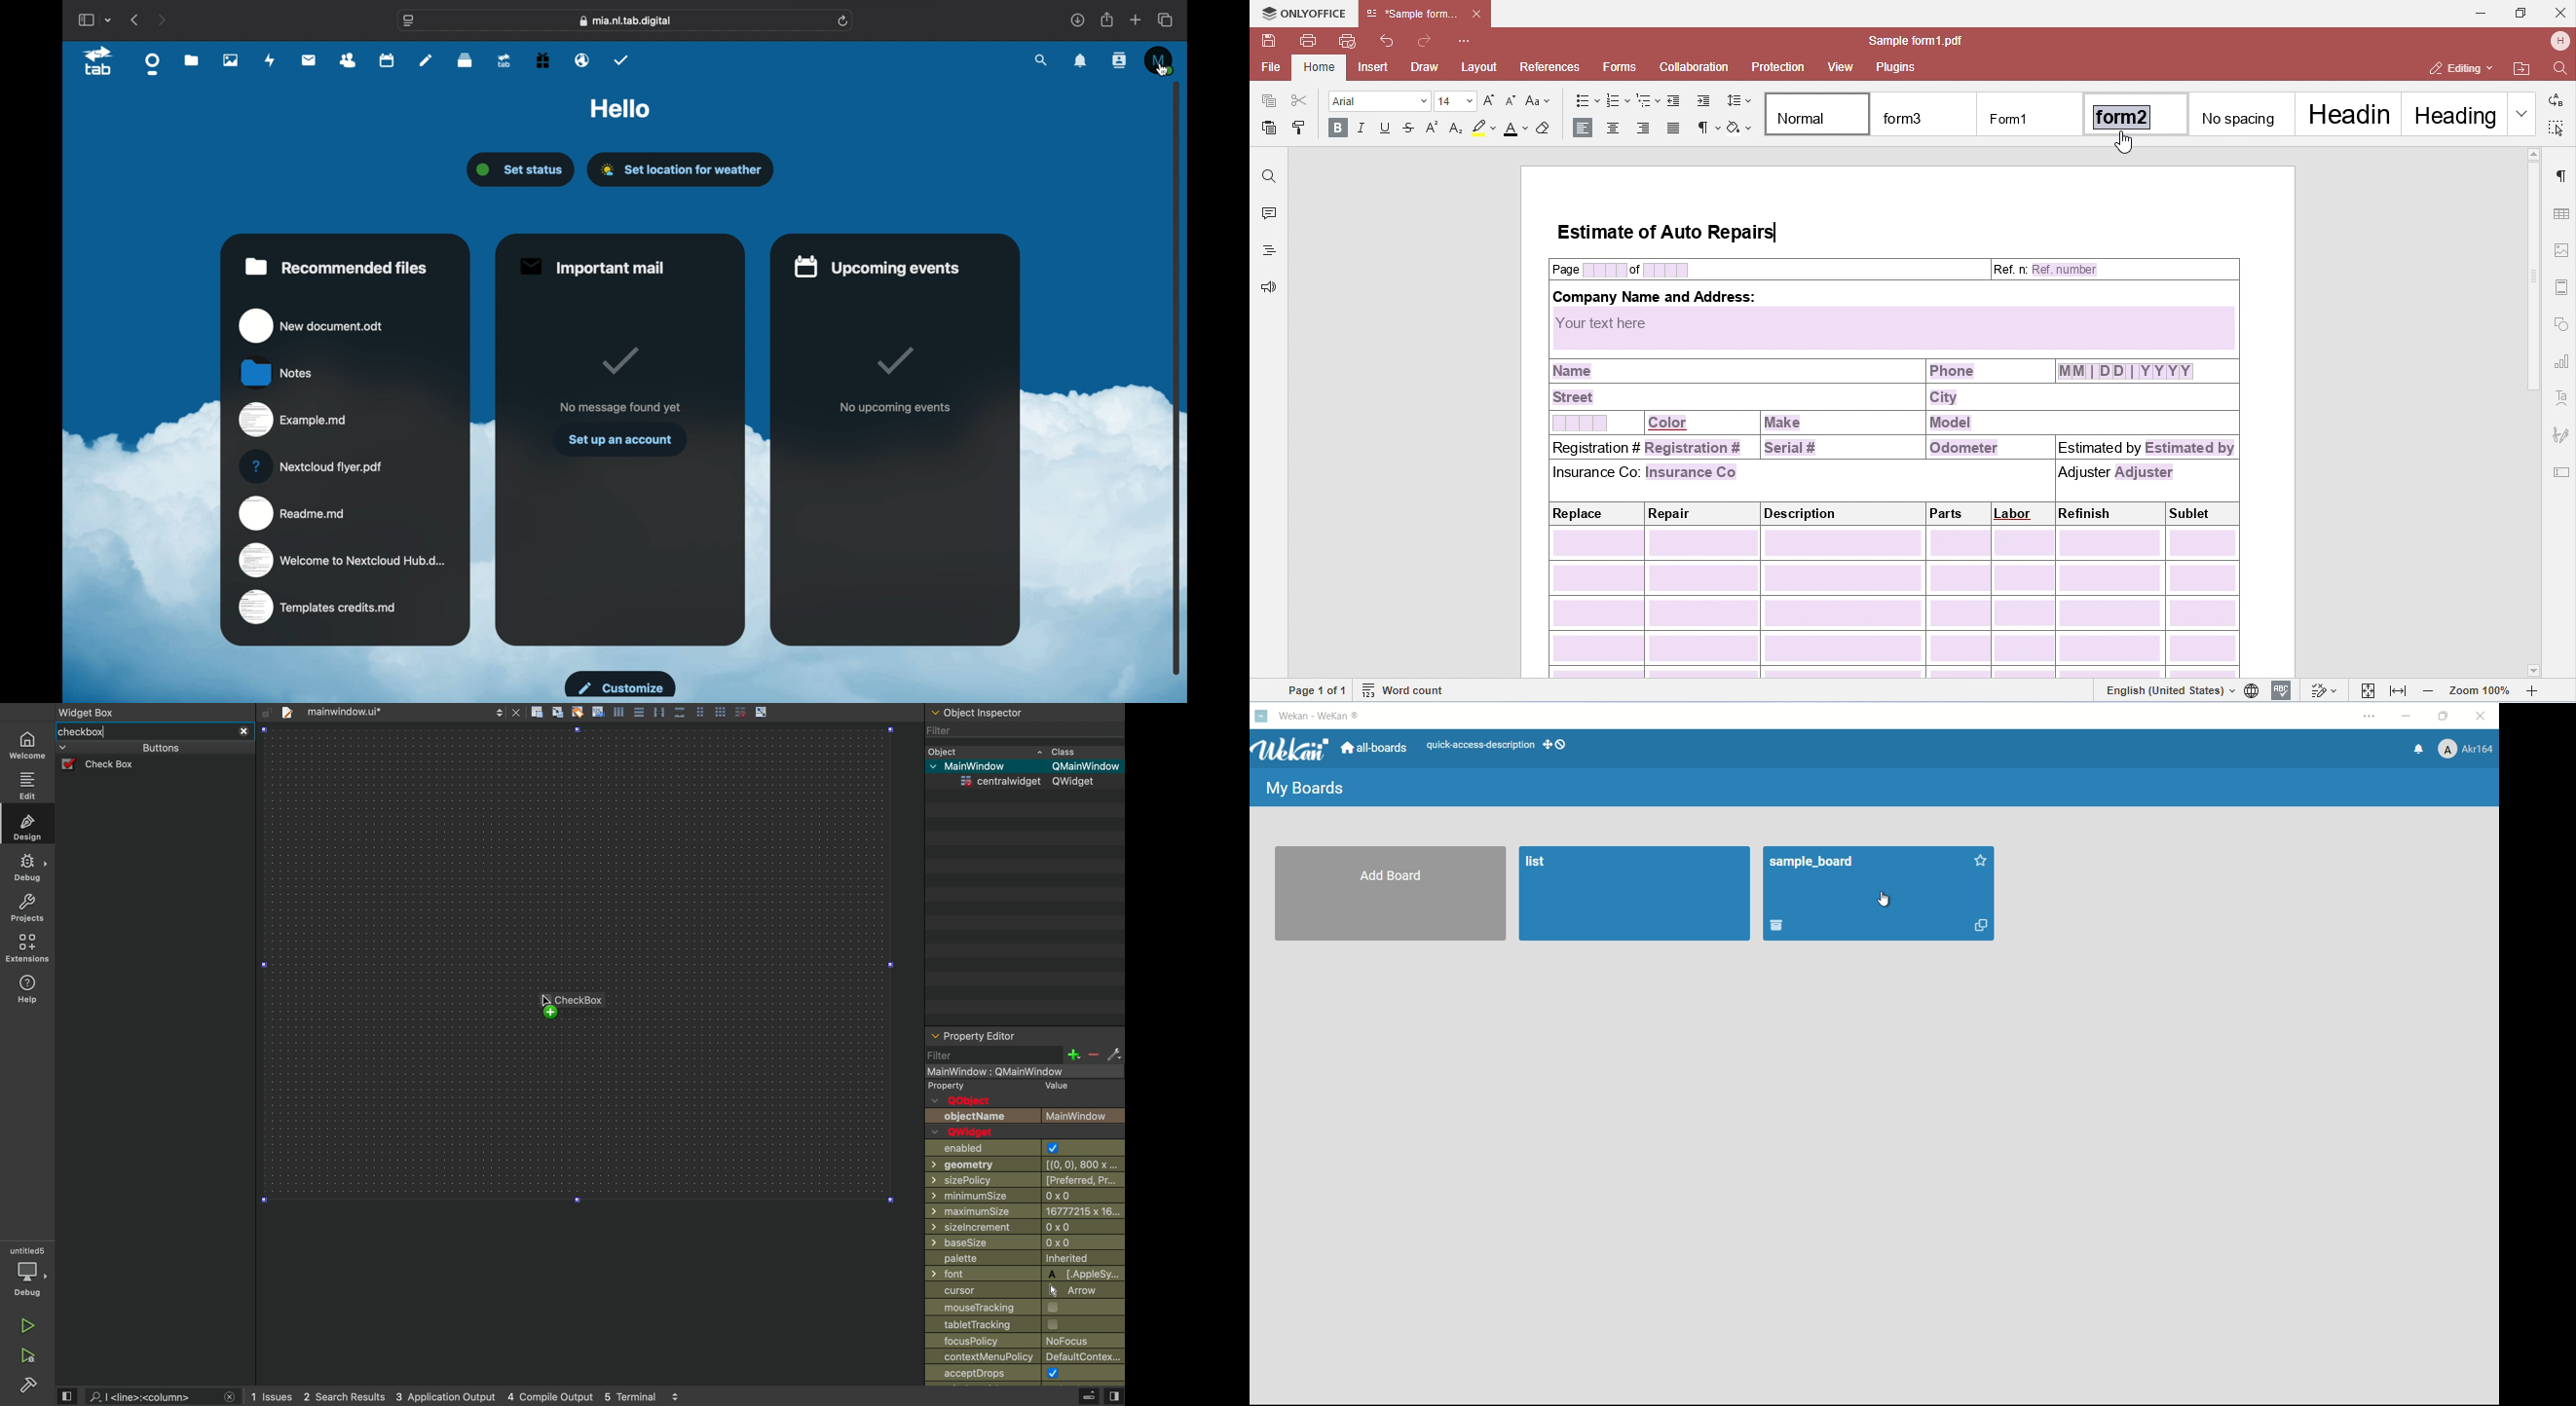 This screenshot has height=1428, width=2576. Describe the element at coordinates (622, 59) in the screenshot. I see `tasks` at that location.